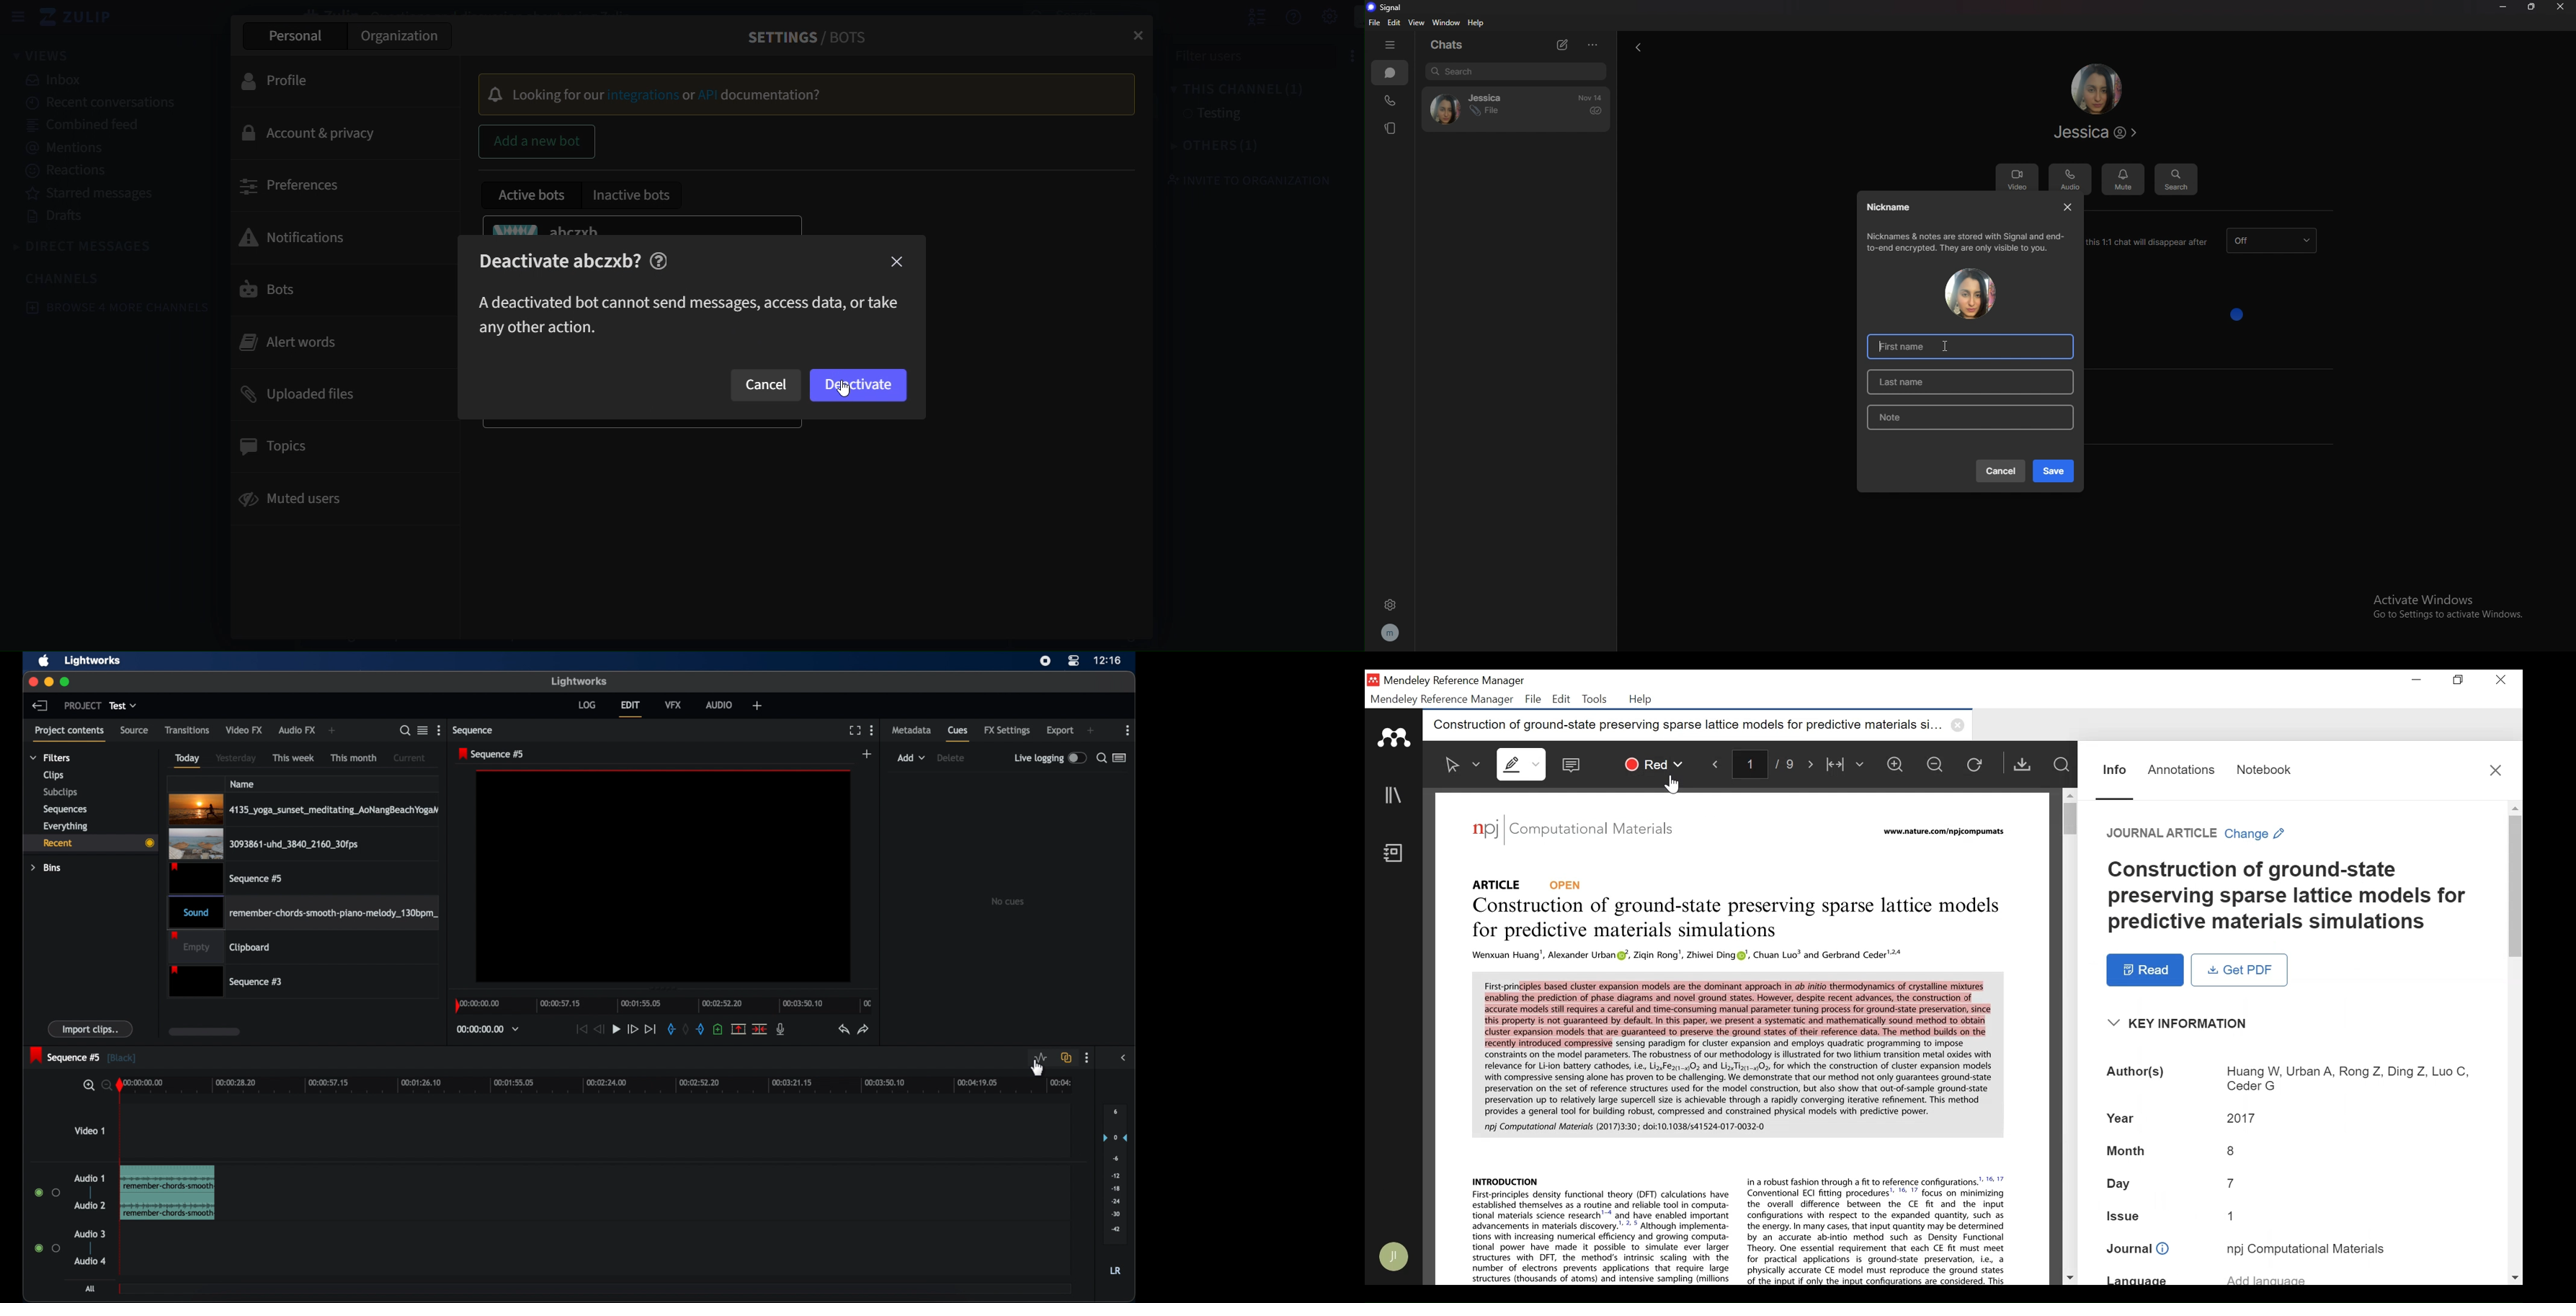  I want to click on Sequence #3, so click(227, 983).